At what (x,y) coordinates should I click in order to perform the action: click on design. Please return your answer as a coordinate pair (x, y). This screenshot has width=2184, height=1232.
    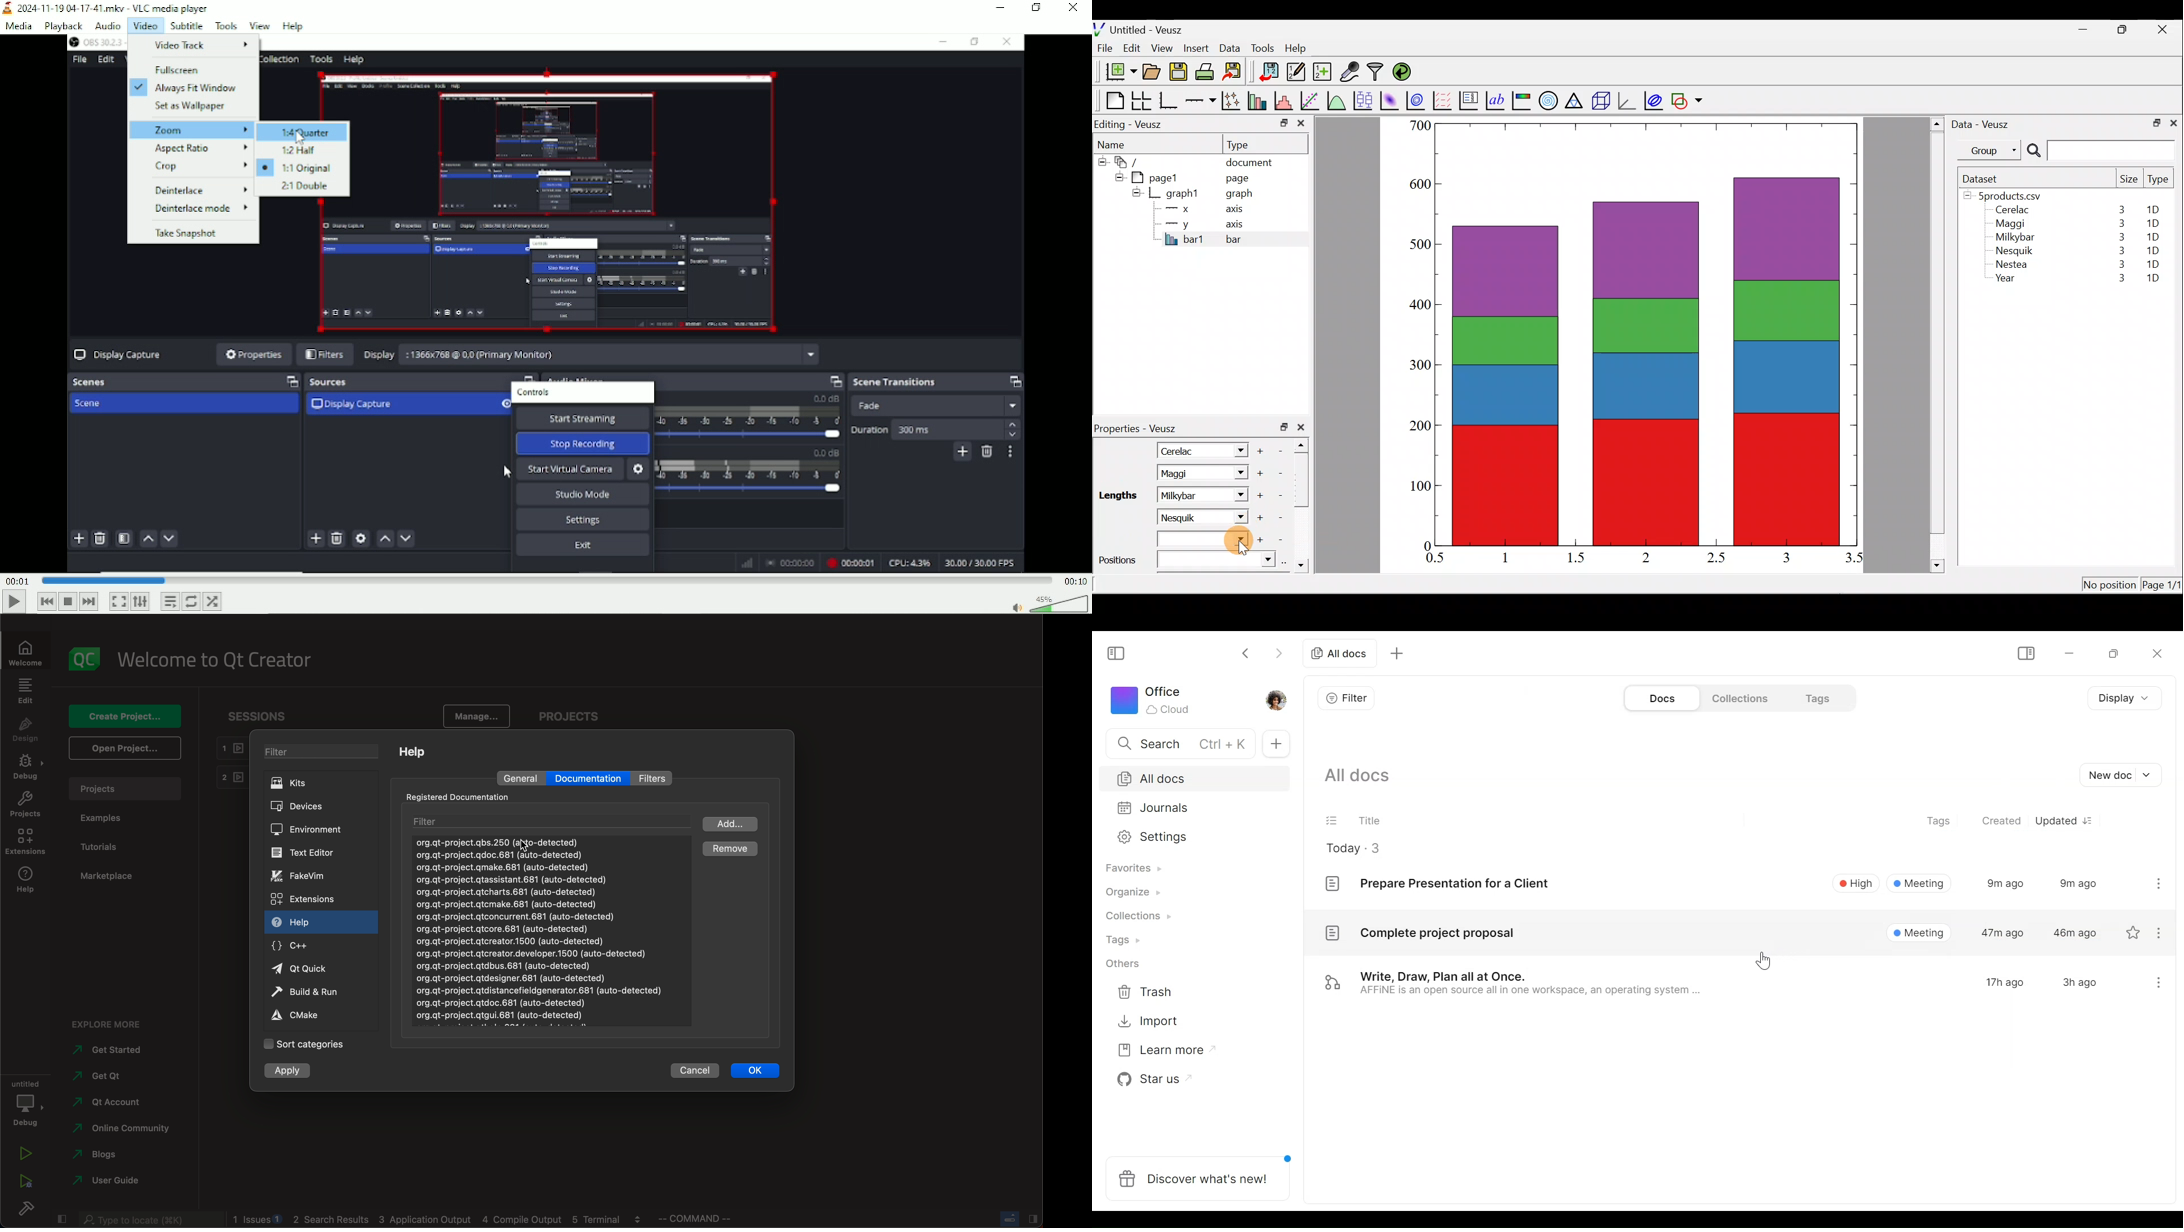
    Looking at the image, I should click on (26, 734).